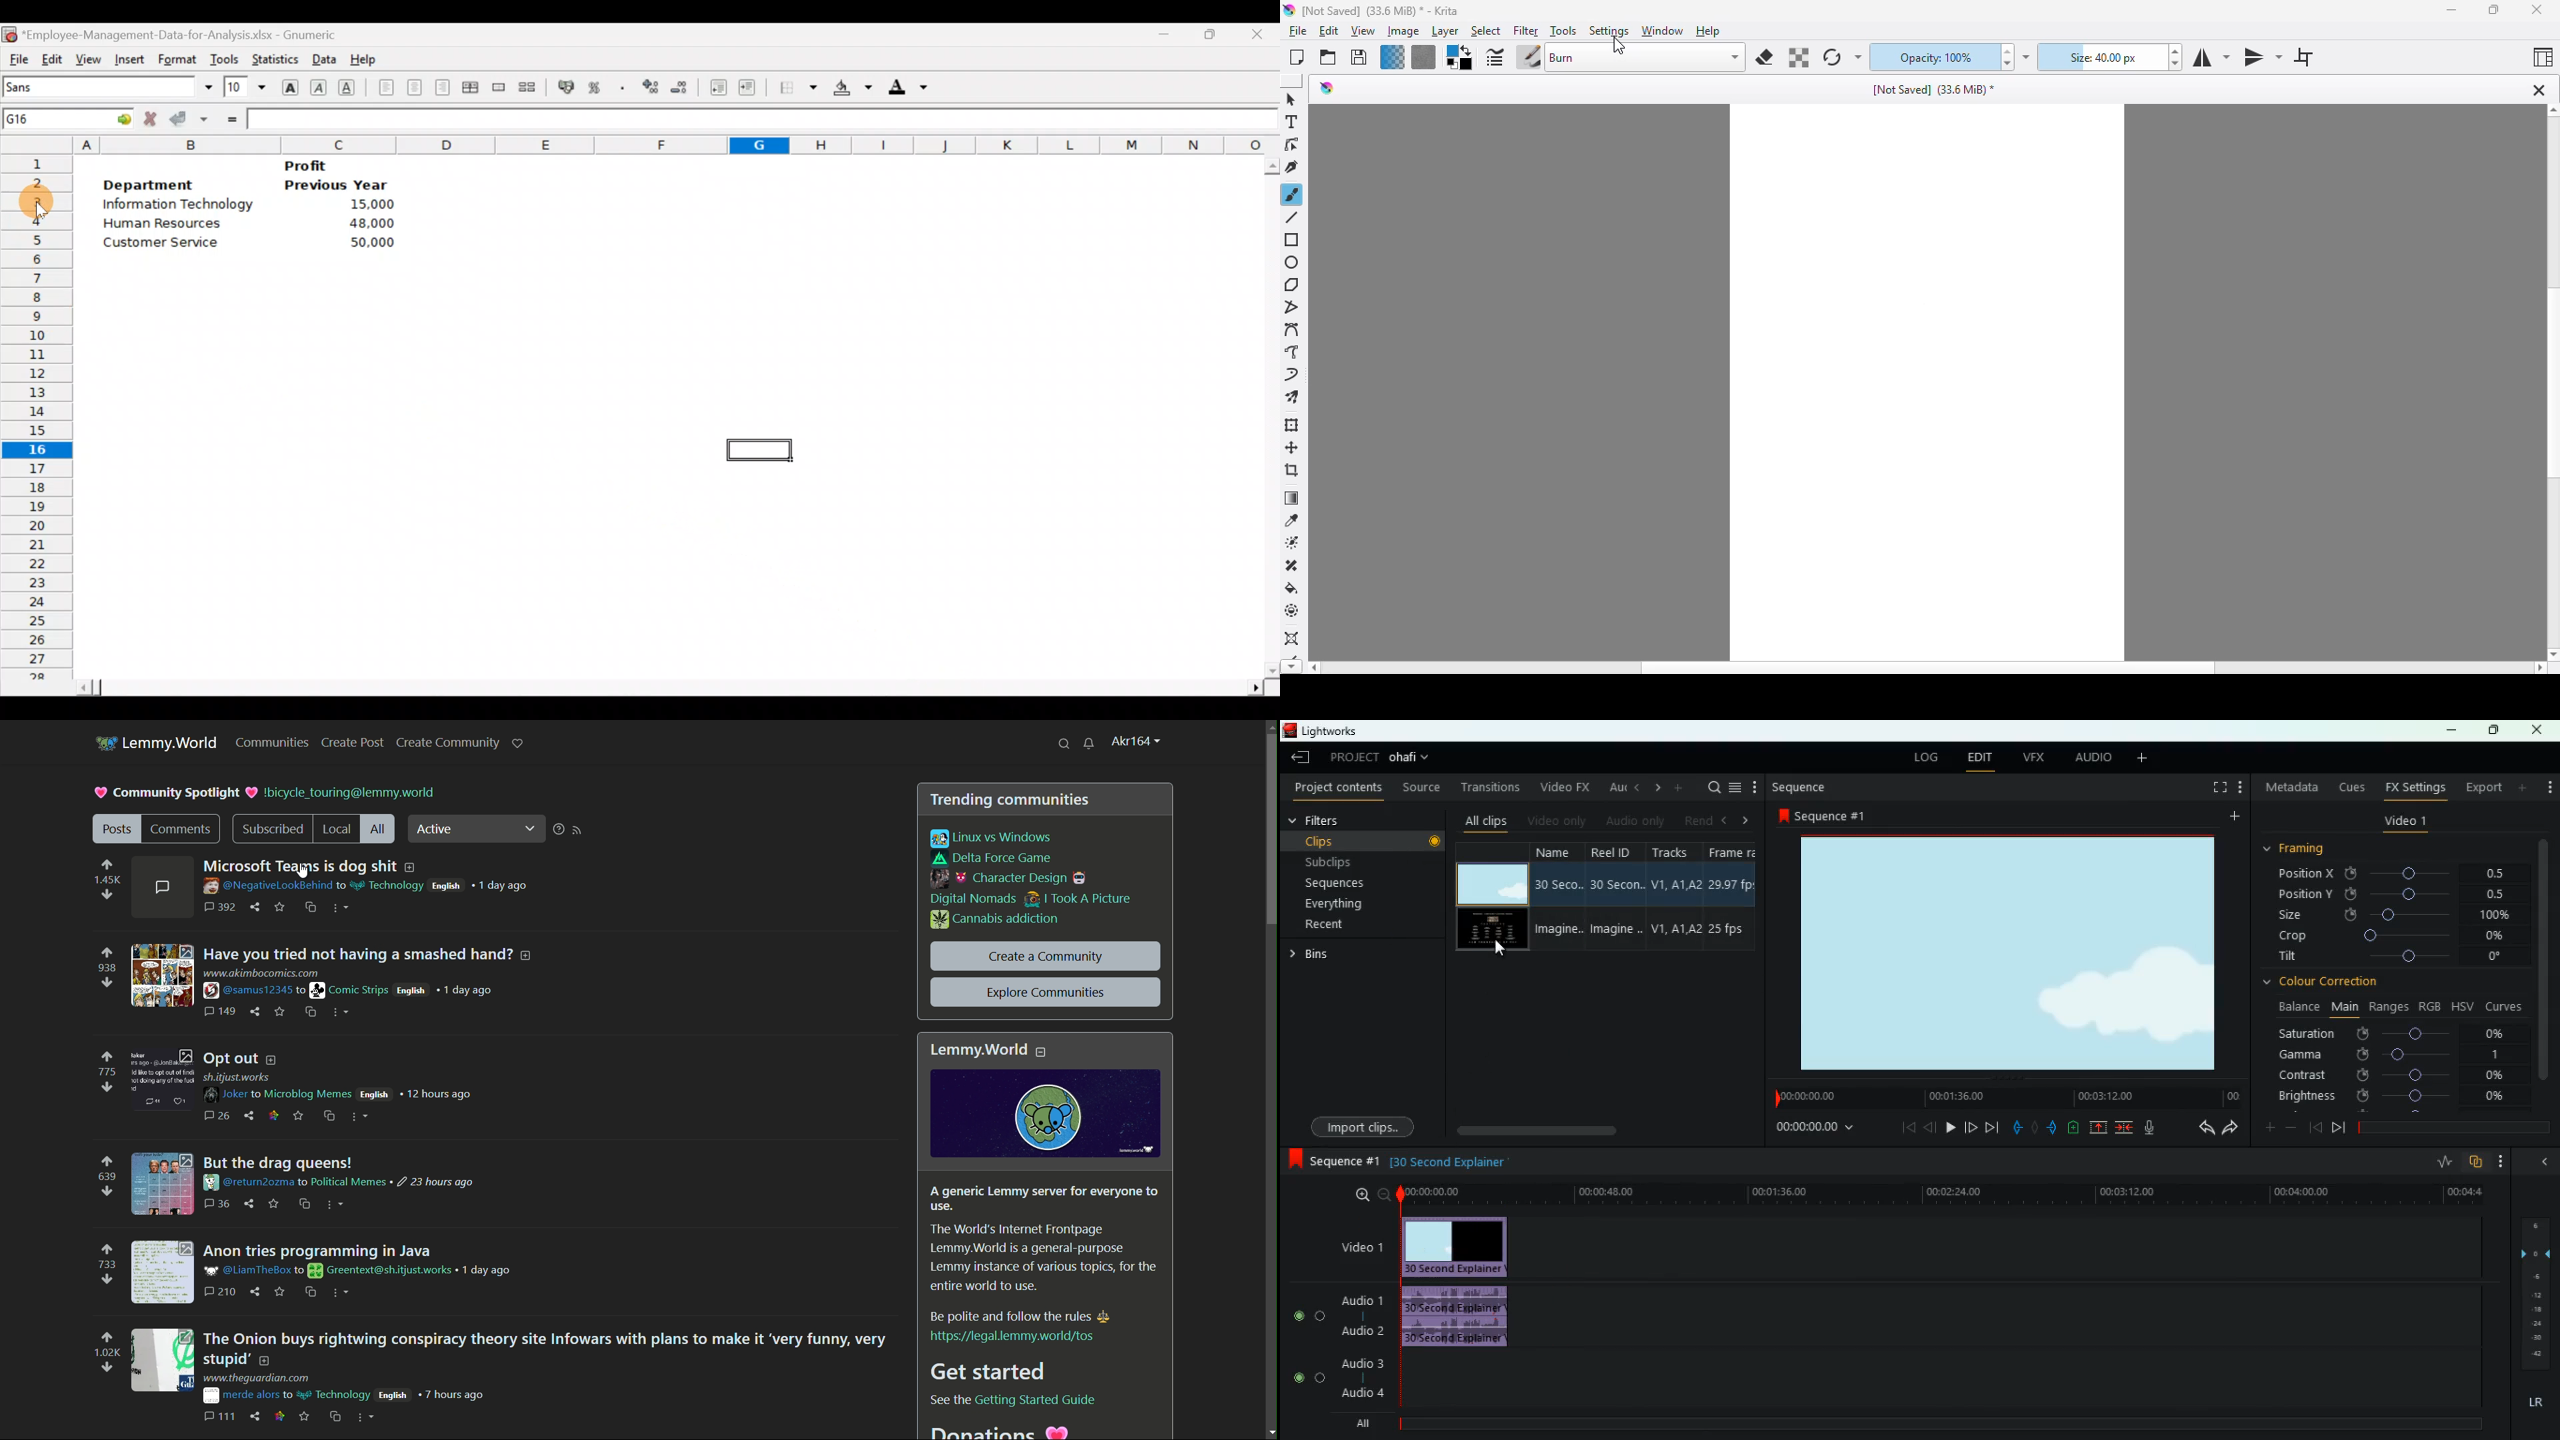 The image size is (2576, 1456). I want to click on reel id, so click(1619, 898).